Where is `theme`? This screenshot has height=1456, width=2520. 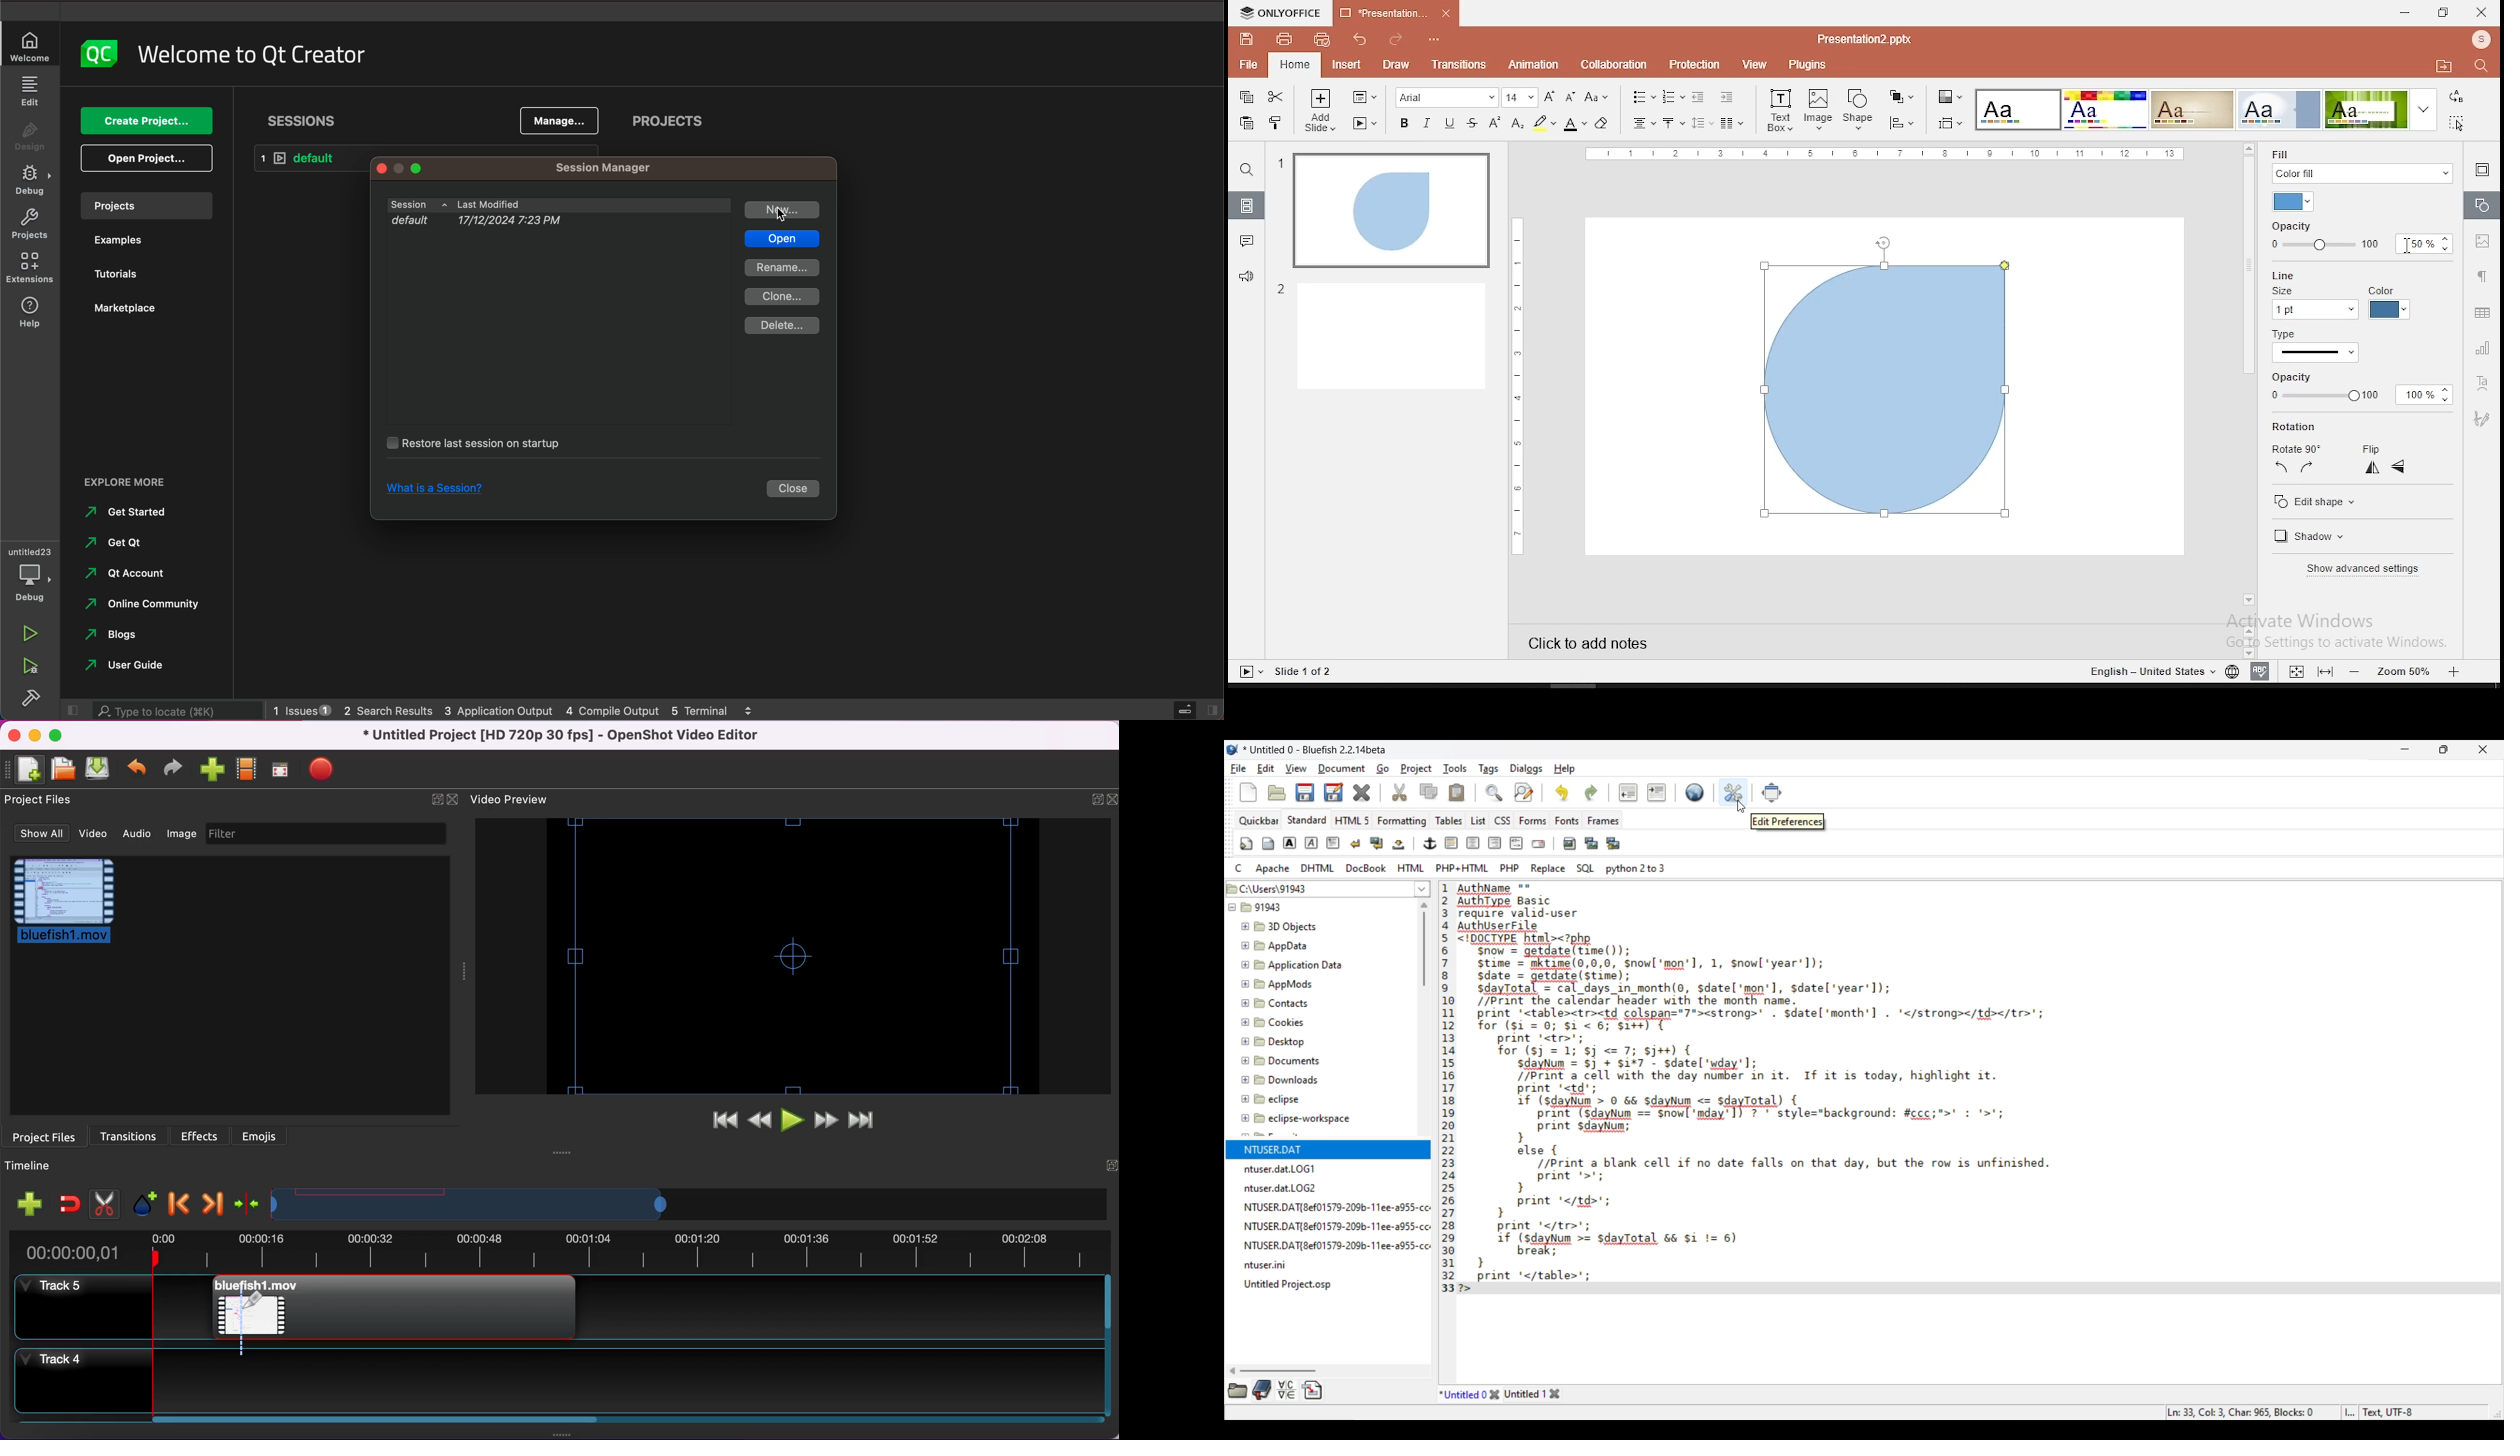 theme is located at coordinates (2280, 109).